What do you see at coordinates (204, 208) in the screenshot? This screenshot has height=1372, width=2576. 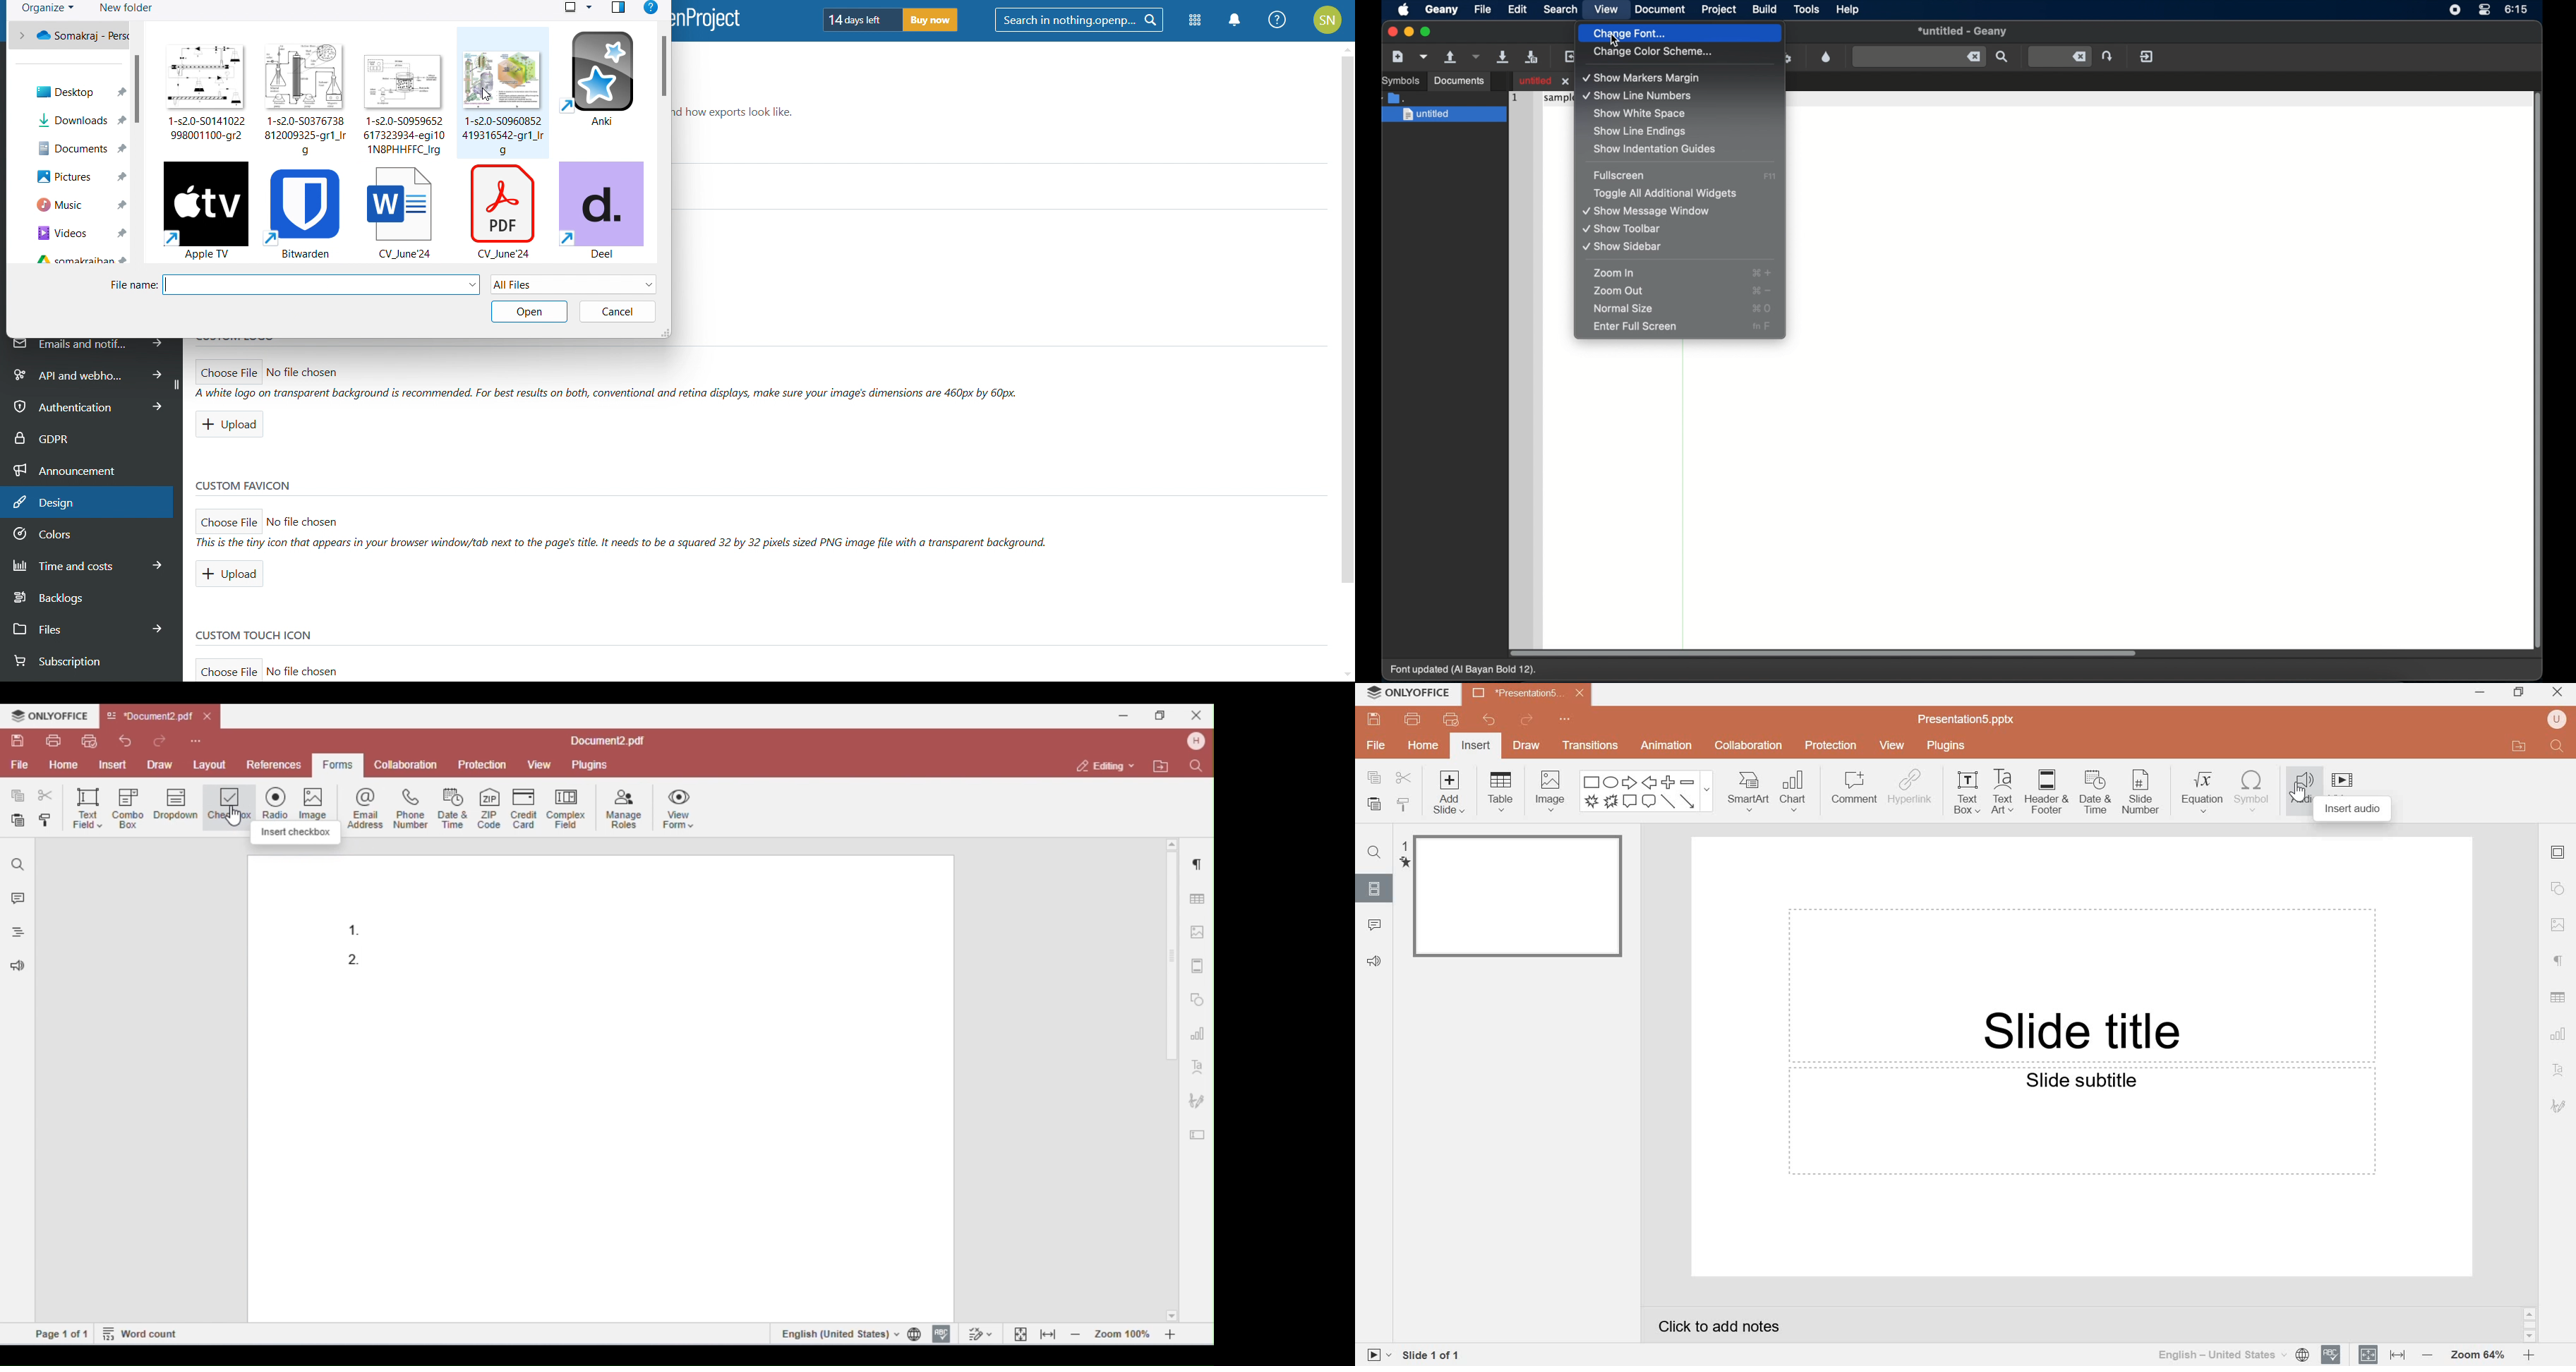 I see `Apple TV file in folder` at bounding box center [204, 208].